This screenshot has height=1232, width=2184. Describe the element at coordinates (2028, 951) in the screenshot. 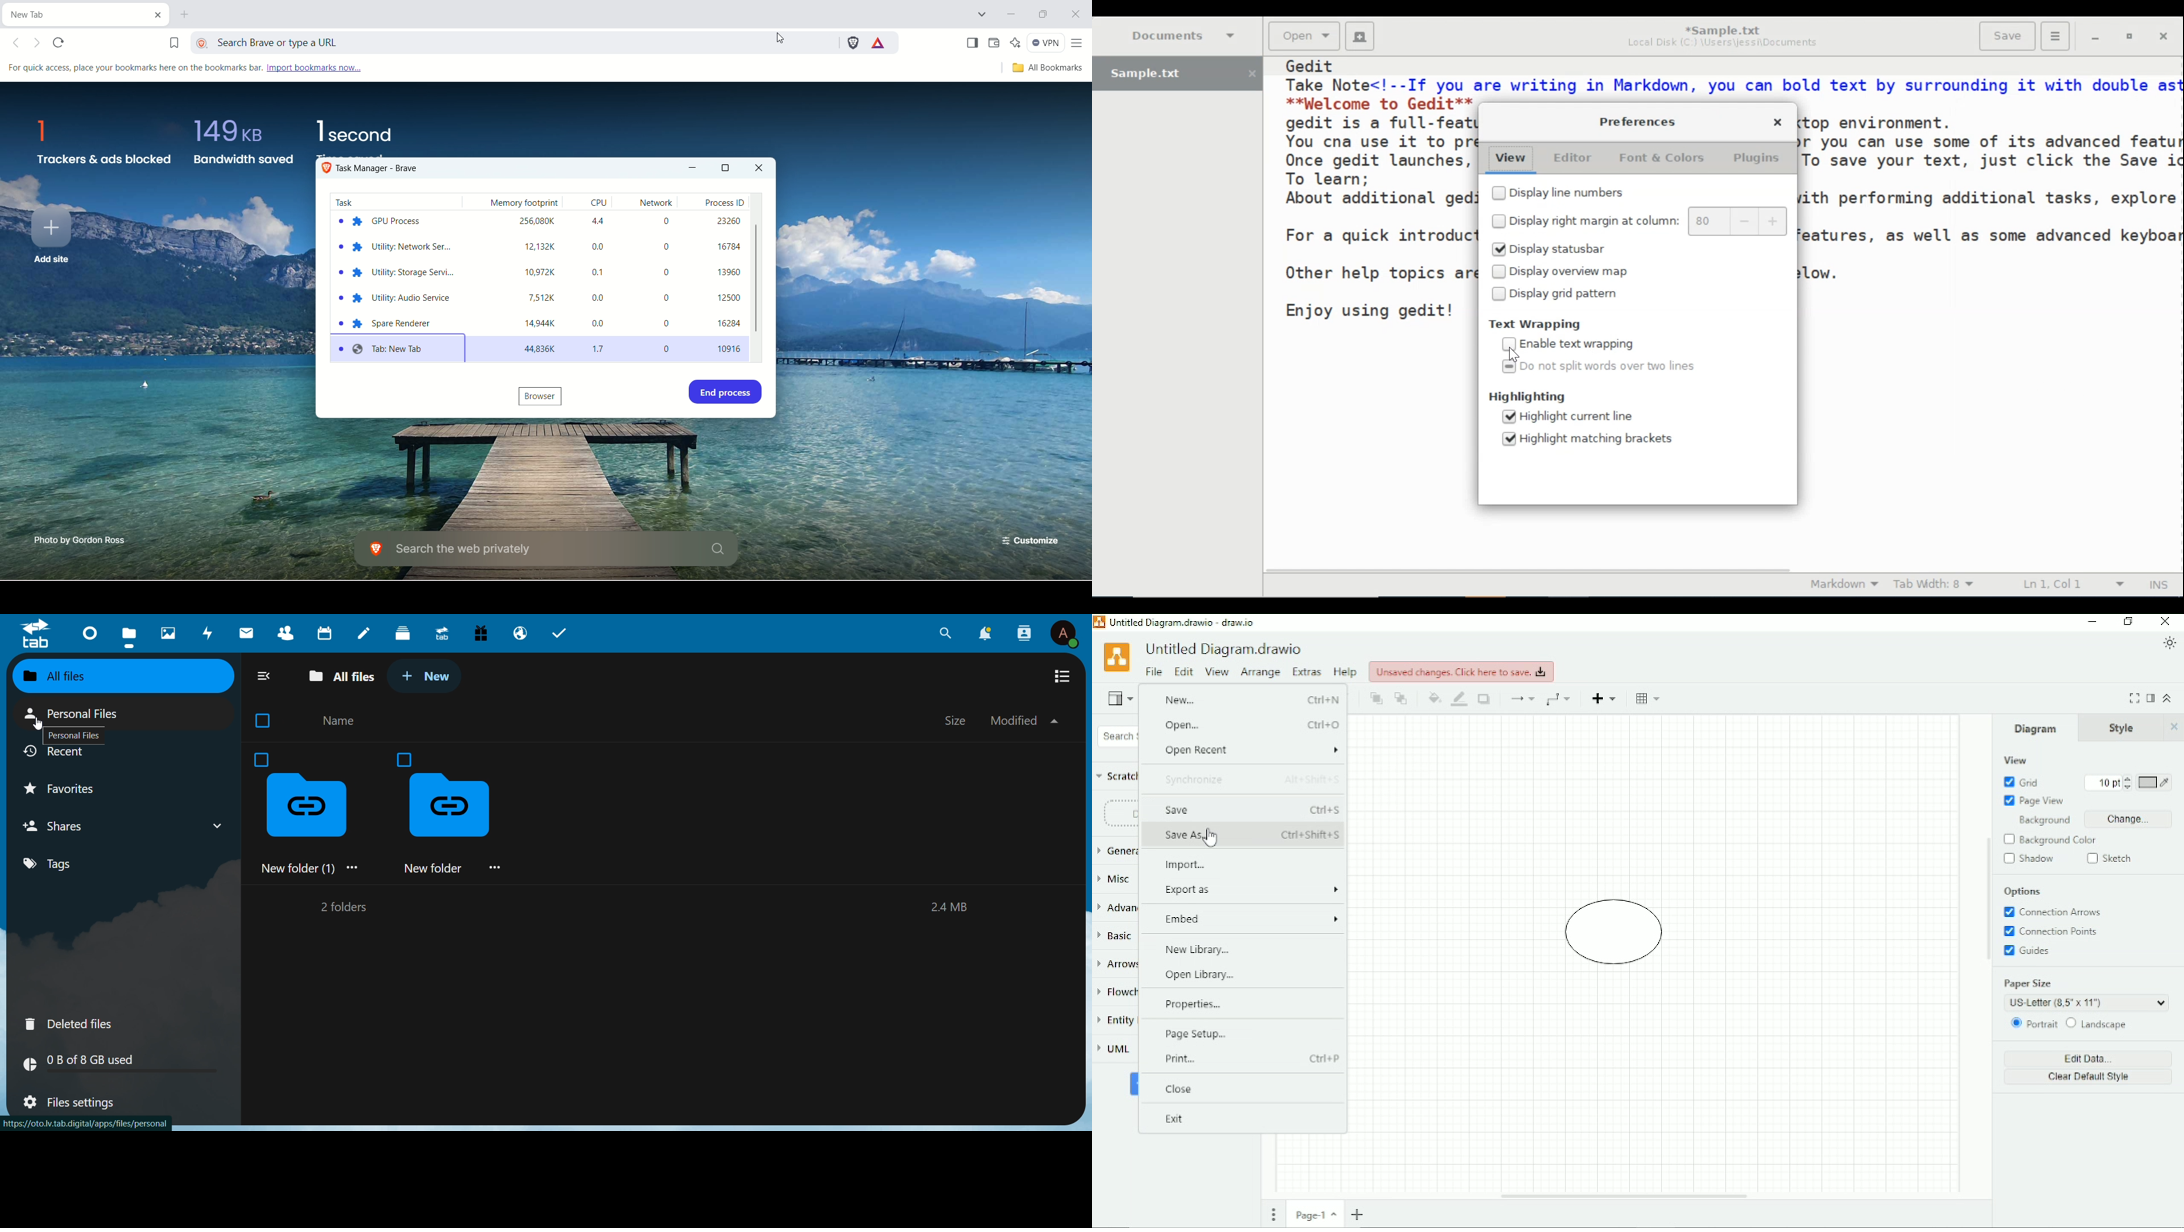

I see `Guides` at that location.